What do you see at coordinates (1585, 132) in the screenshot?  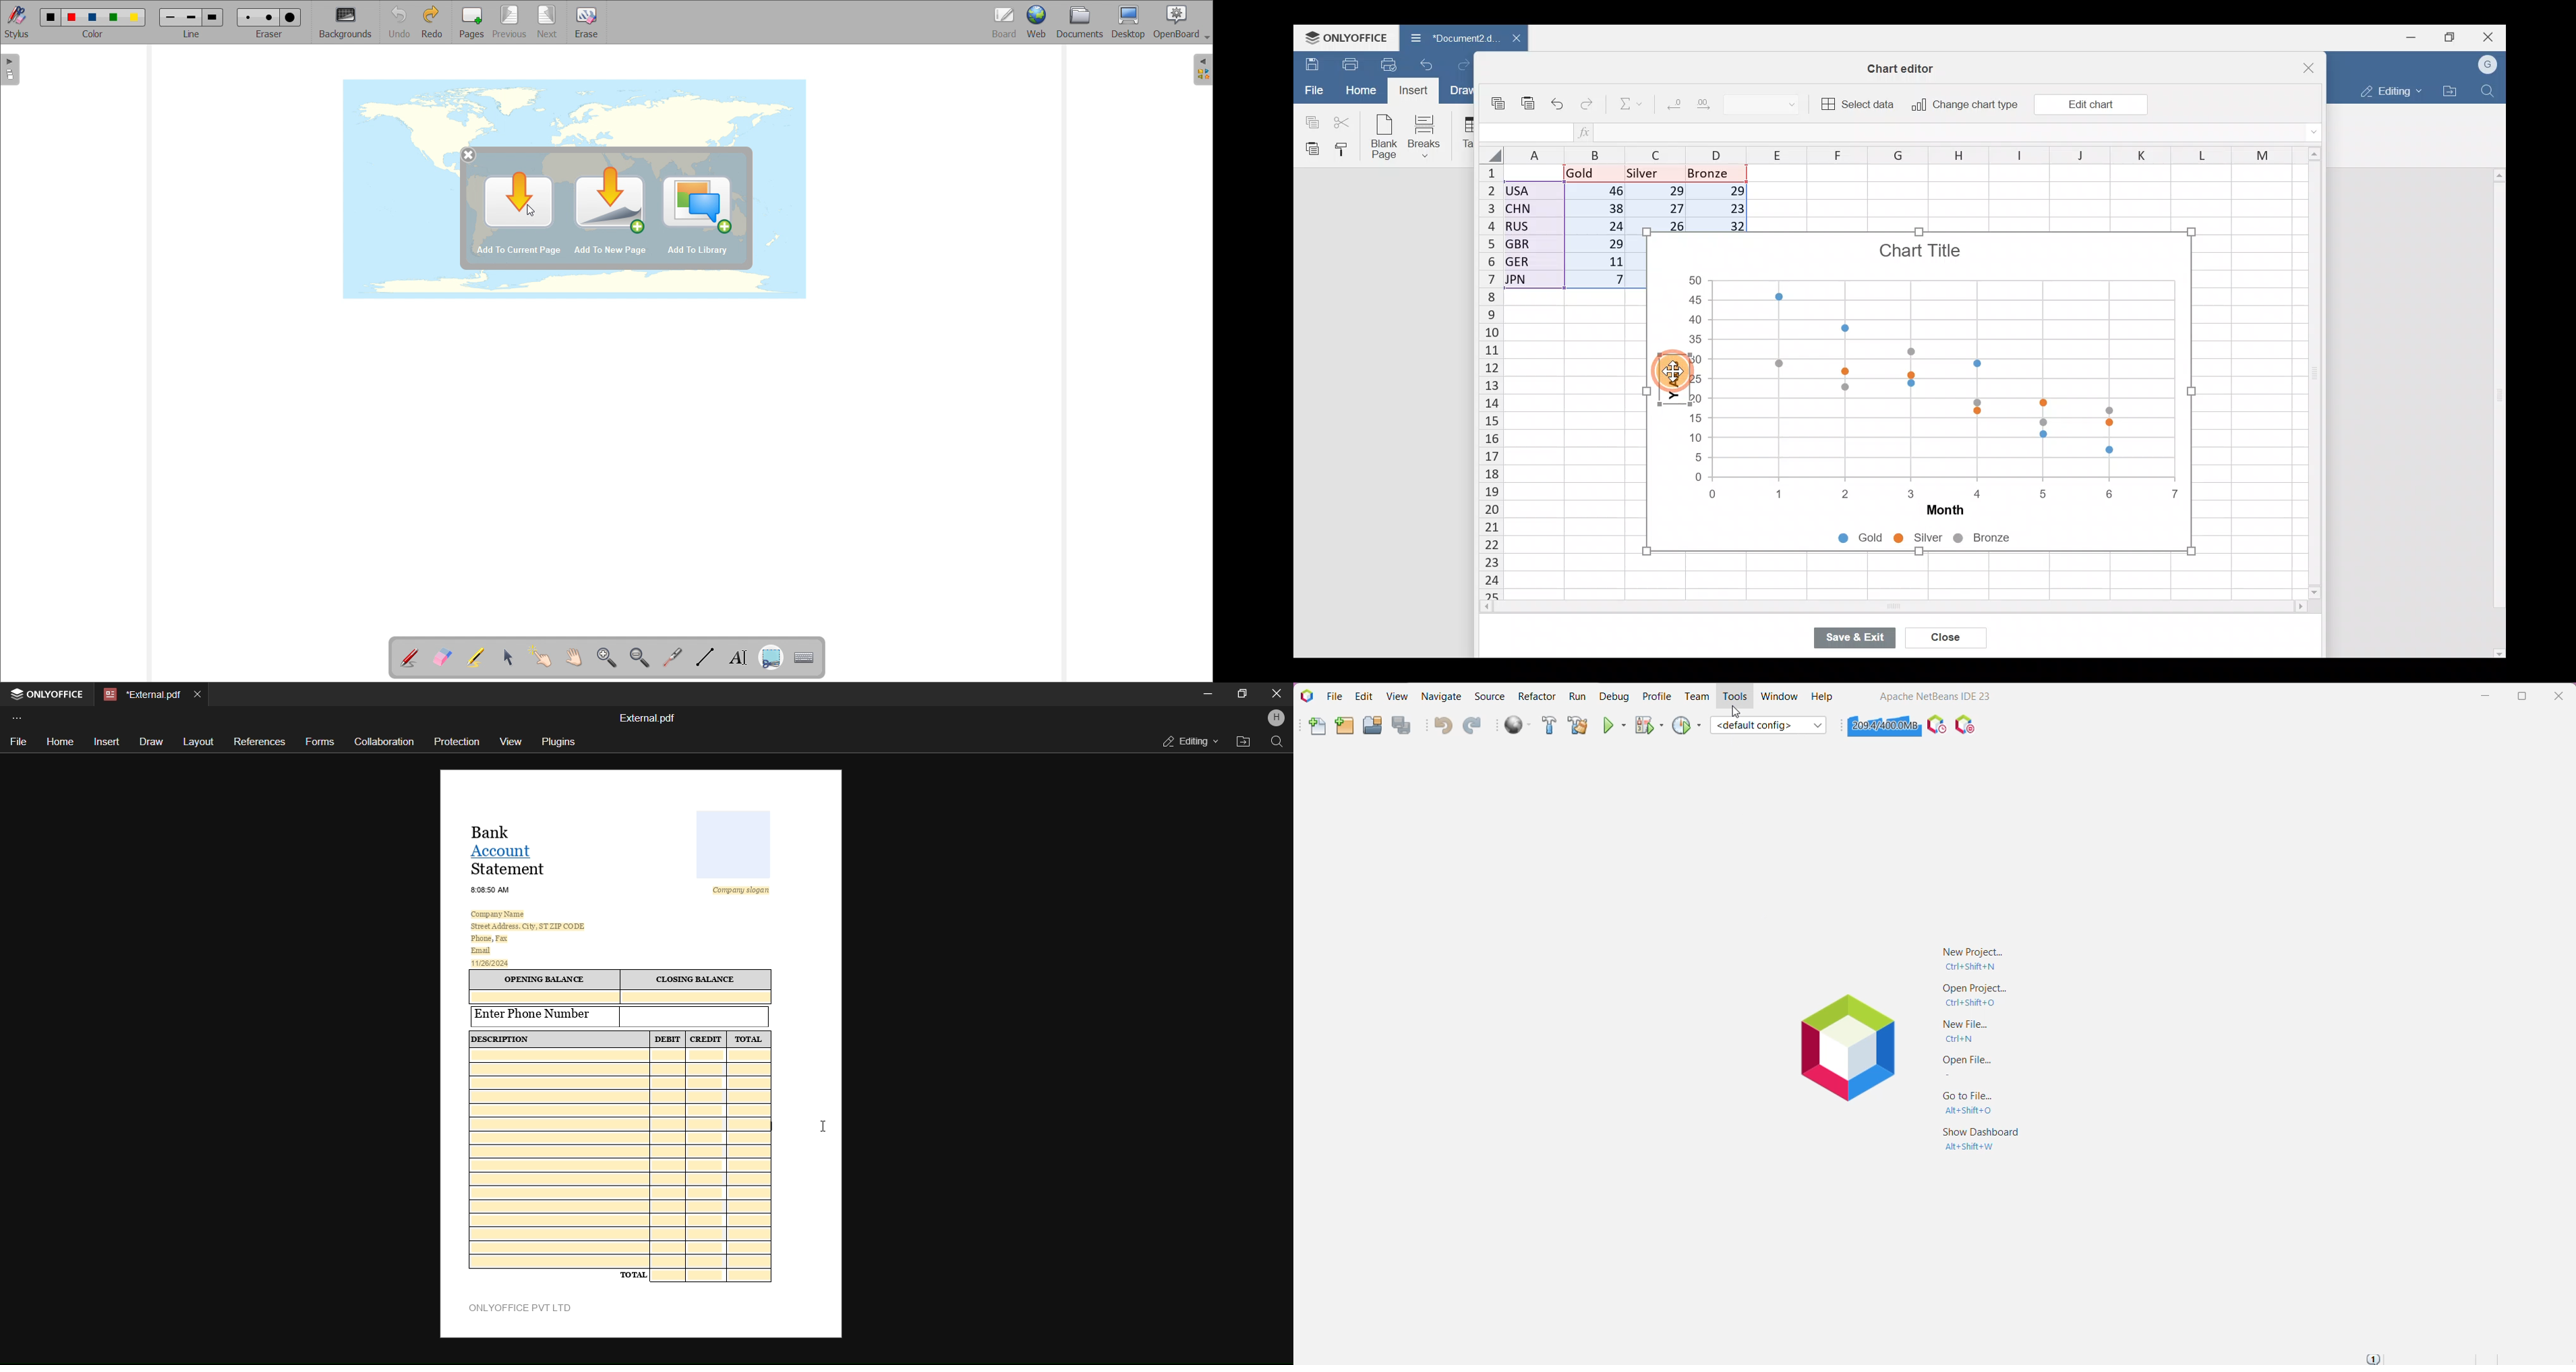 I see `Insert function` at bounding box center [1585, 132].